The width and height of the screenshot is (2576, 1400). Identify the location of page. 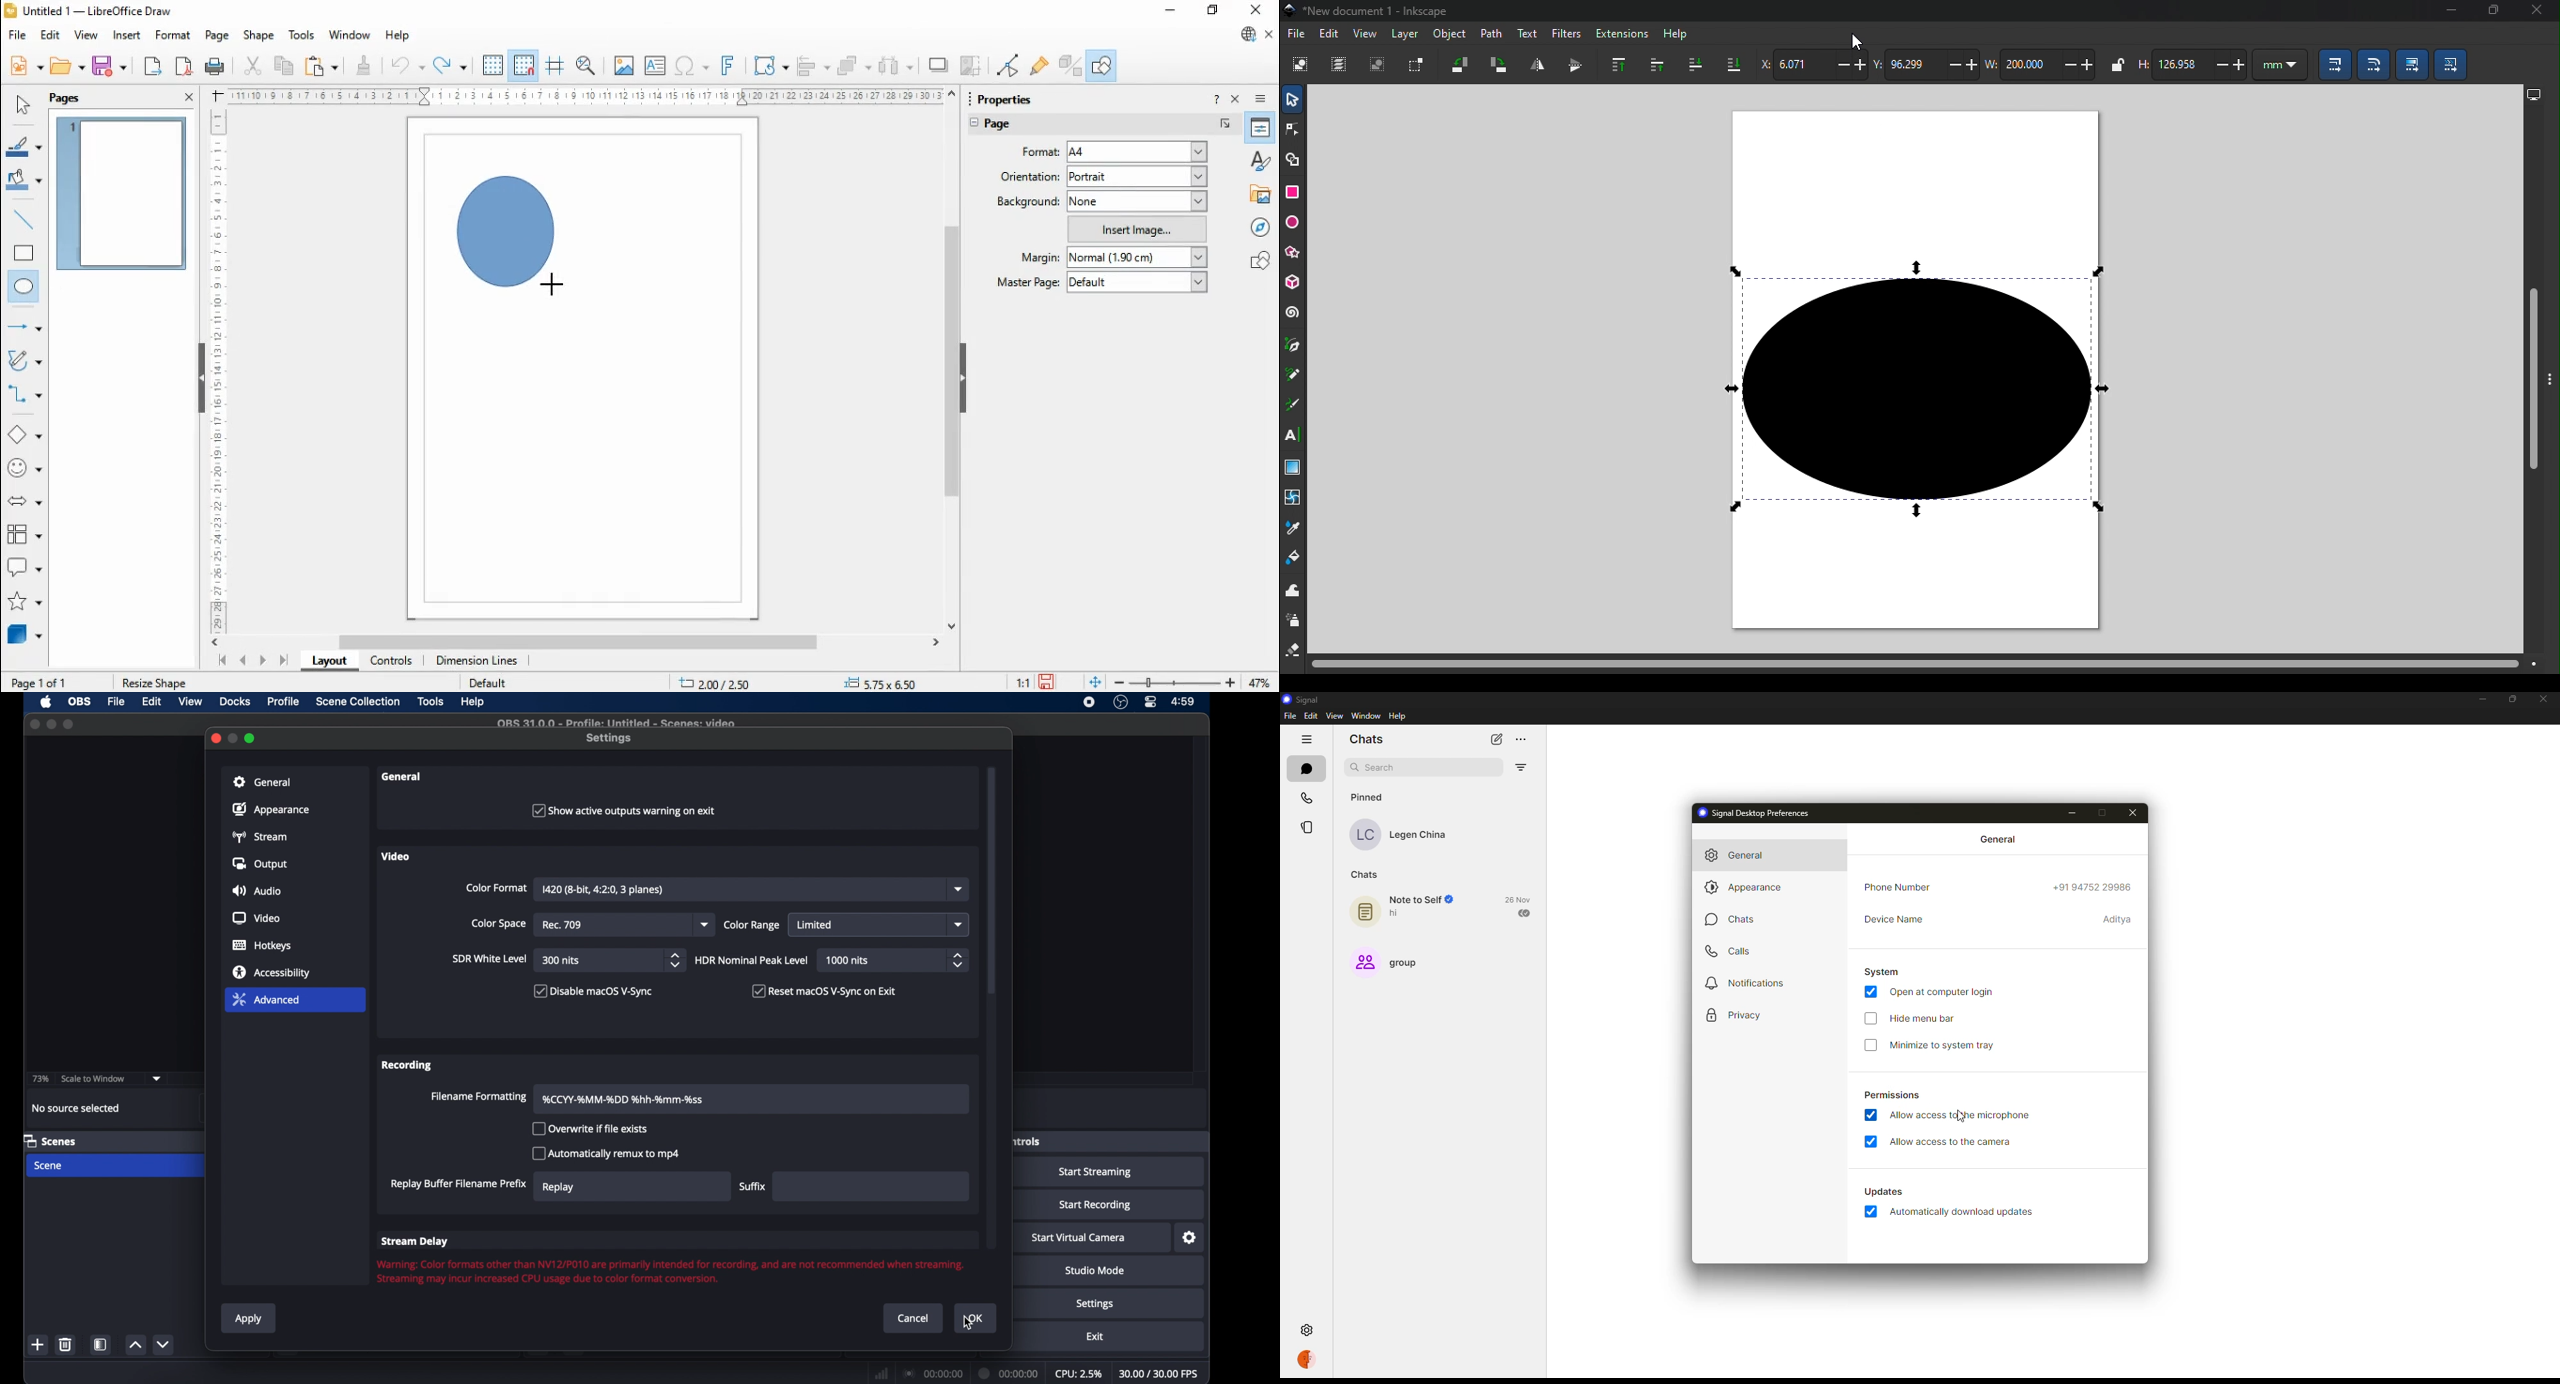
(1011, 126).